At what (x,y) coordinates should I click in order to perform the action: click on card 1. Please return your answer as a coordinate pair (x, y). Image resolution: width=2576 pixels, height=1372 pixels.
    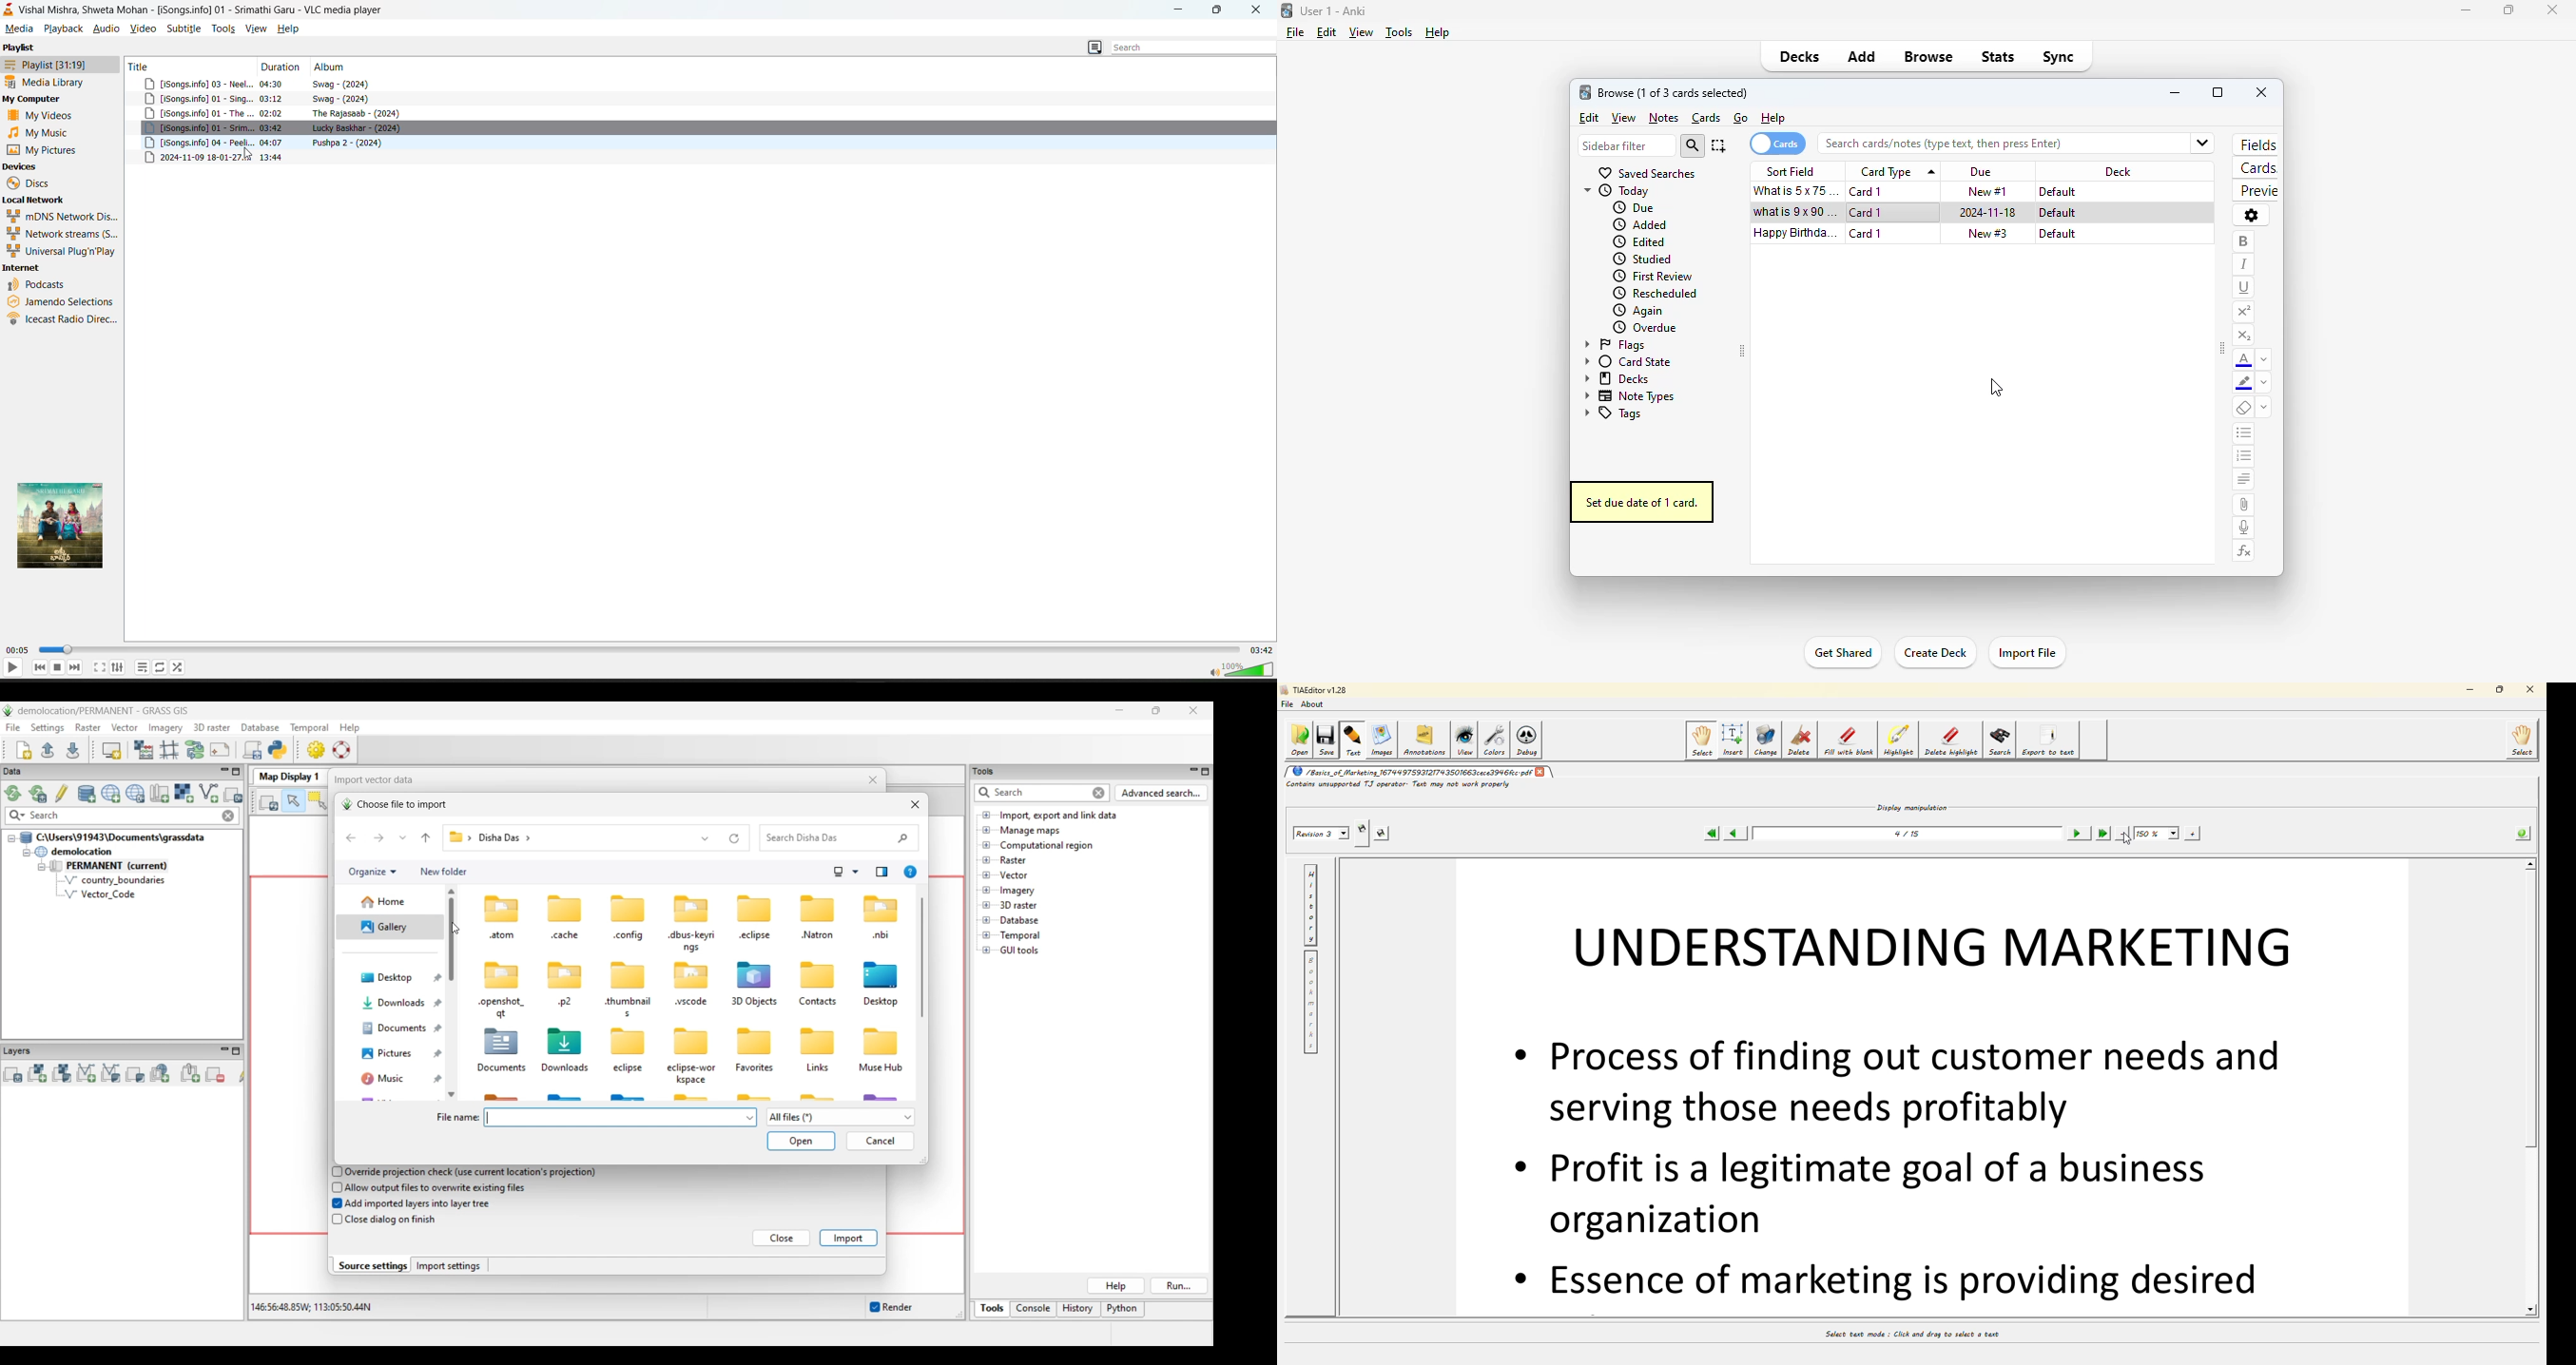
    Looking at the image, I should click on (1868, 192).